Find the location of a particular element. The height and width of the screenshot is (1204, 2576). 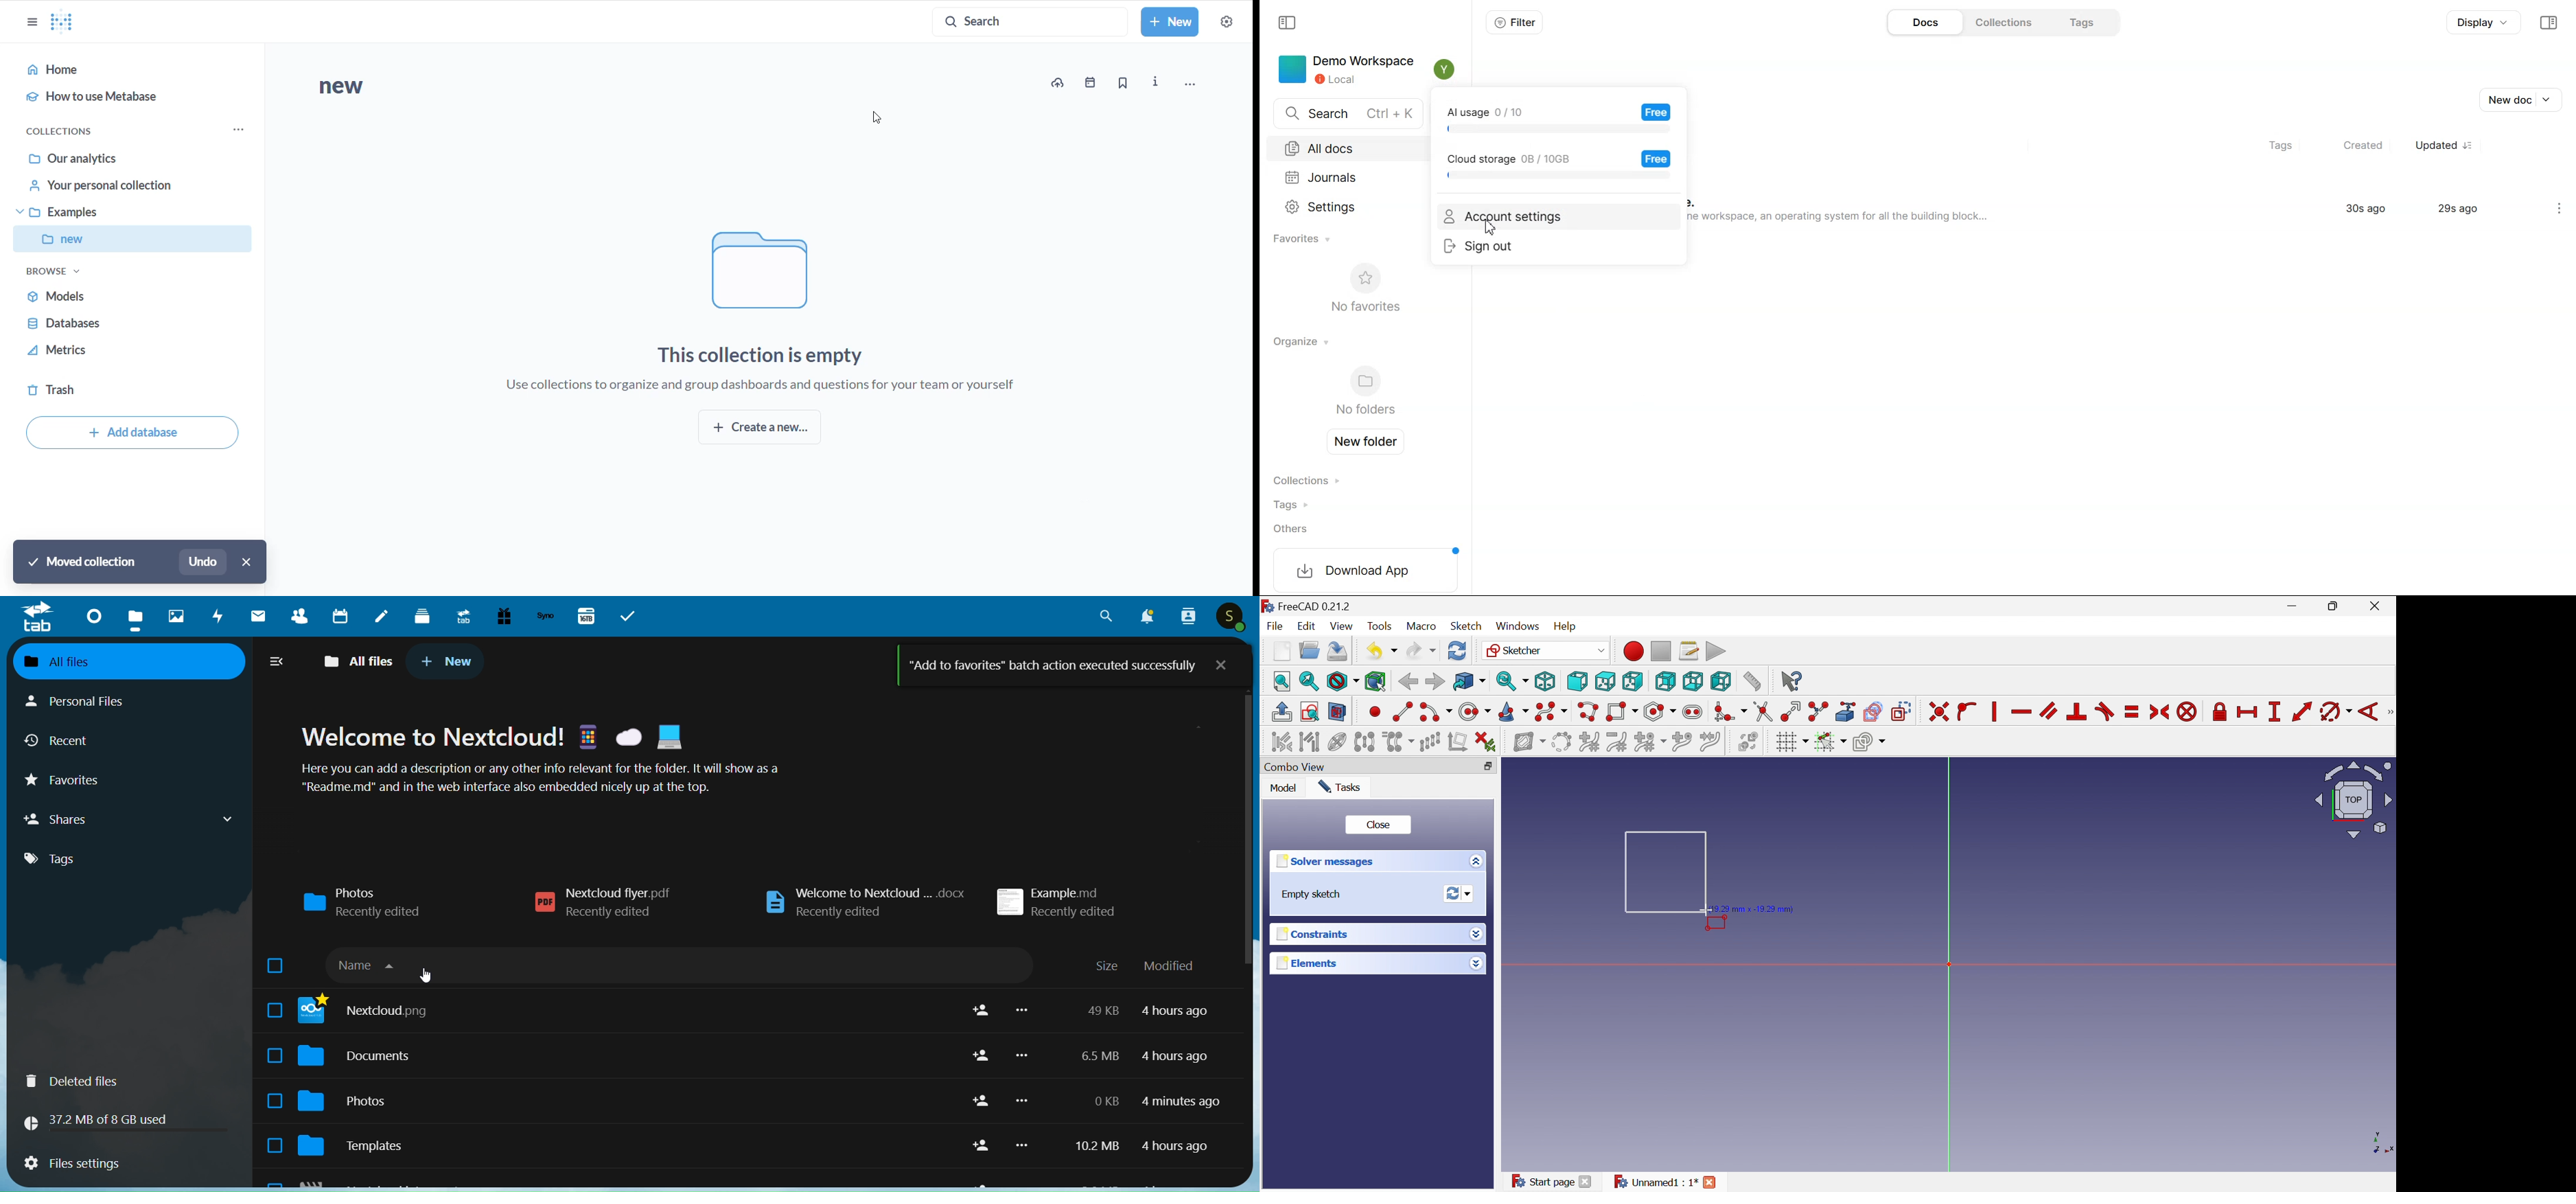

Constraints is located at coordinates (1310, 935).